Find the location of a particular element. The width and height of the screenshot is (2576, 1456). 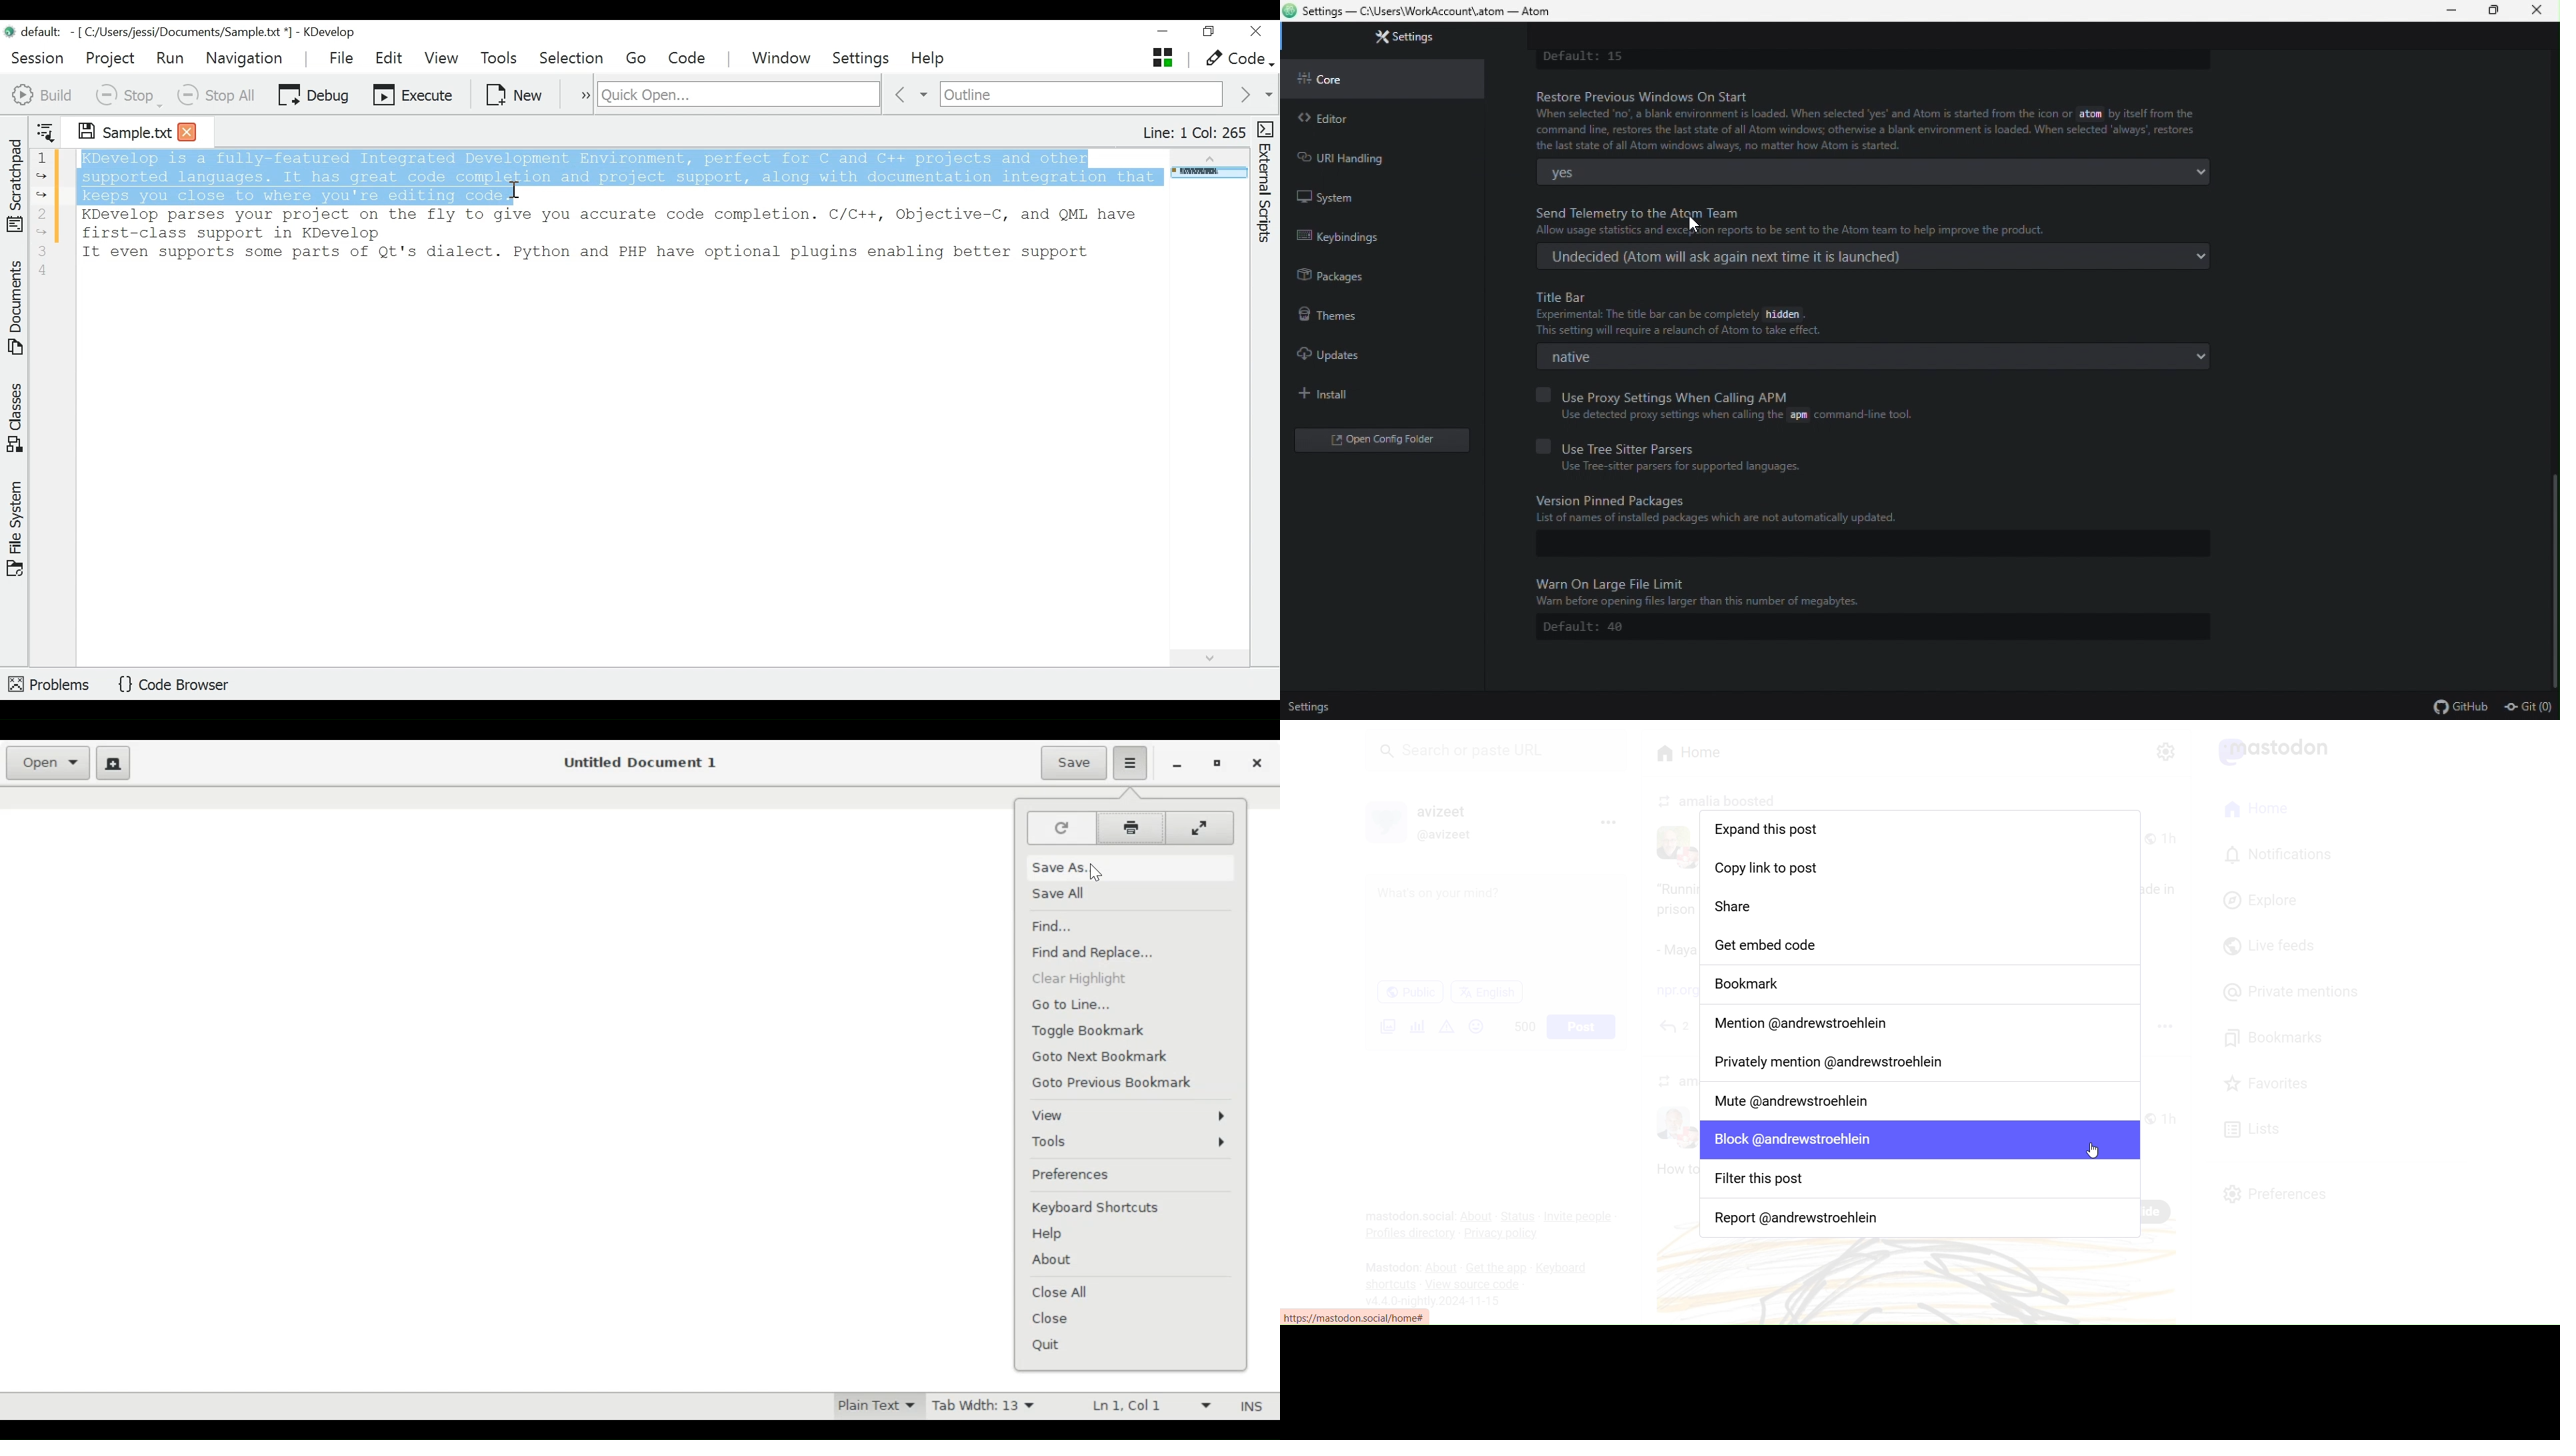

Project is located at coordinates (109, 58).